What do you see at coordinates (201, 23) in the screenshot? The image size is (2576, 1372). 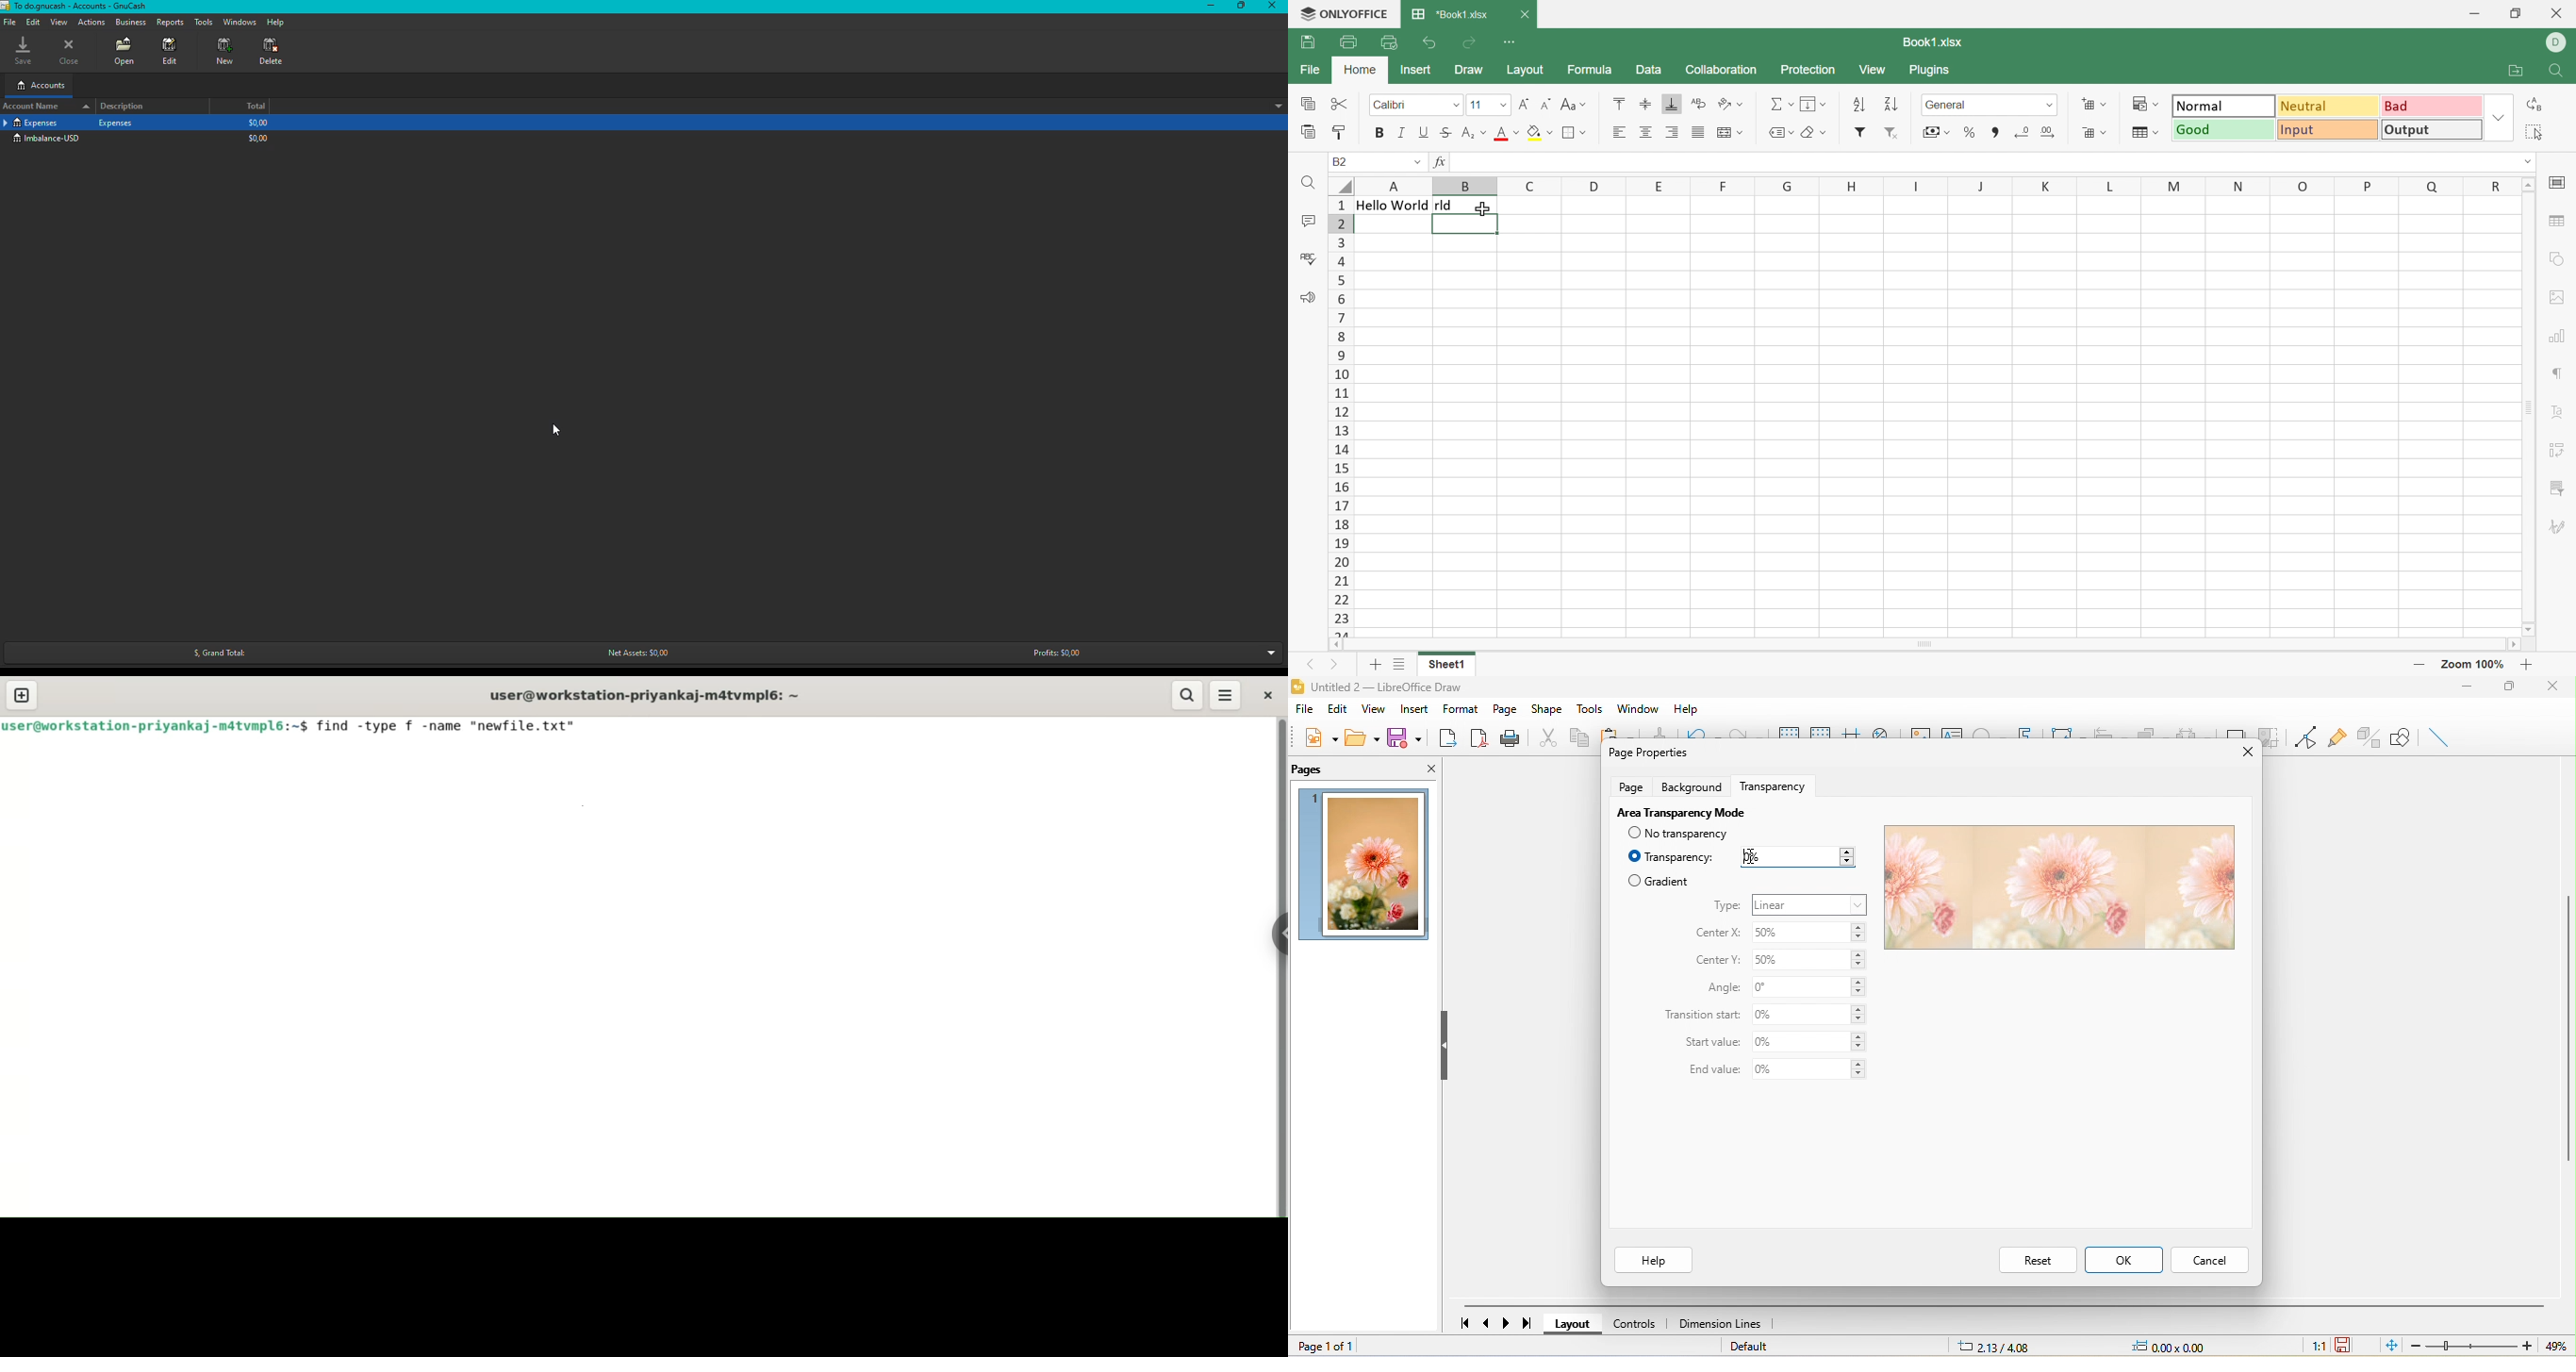 I see `Tools` at bounding box center [201, 23].